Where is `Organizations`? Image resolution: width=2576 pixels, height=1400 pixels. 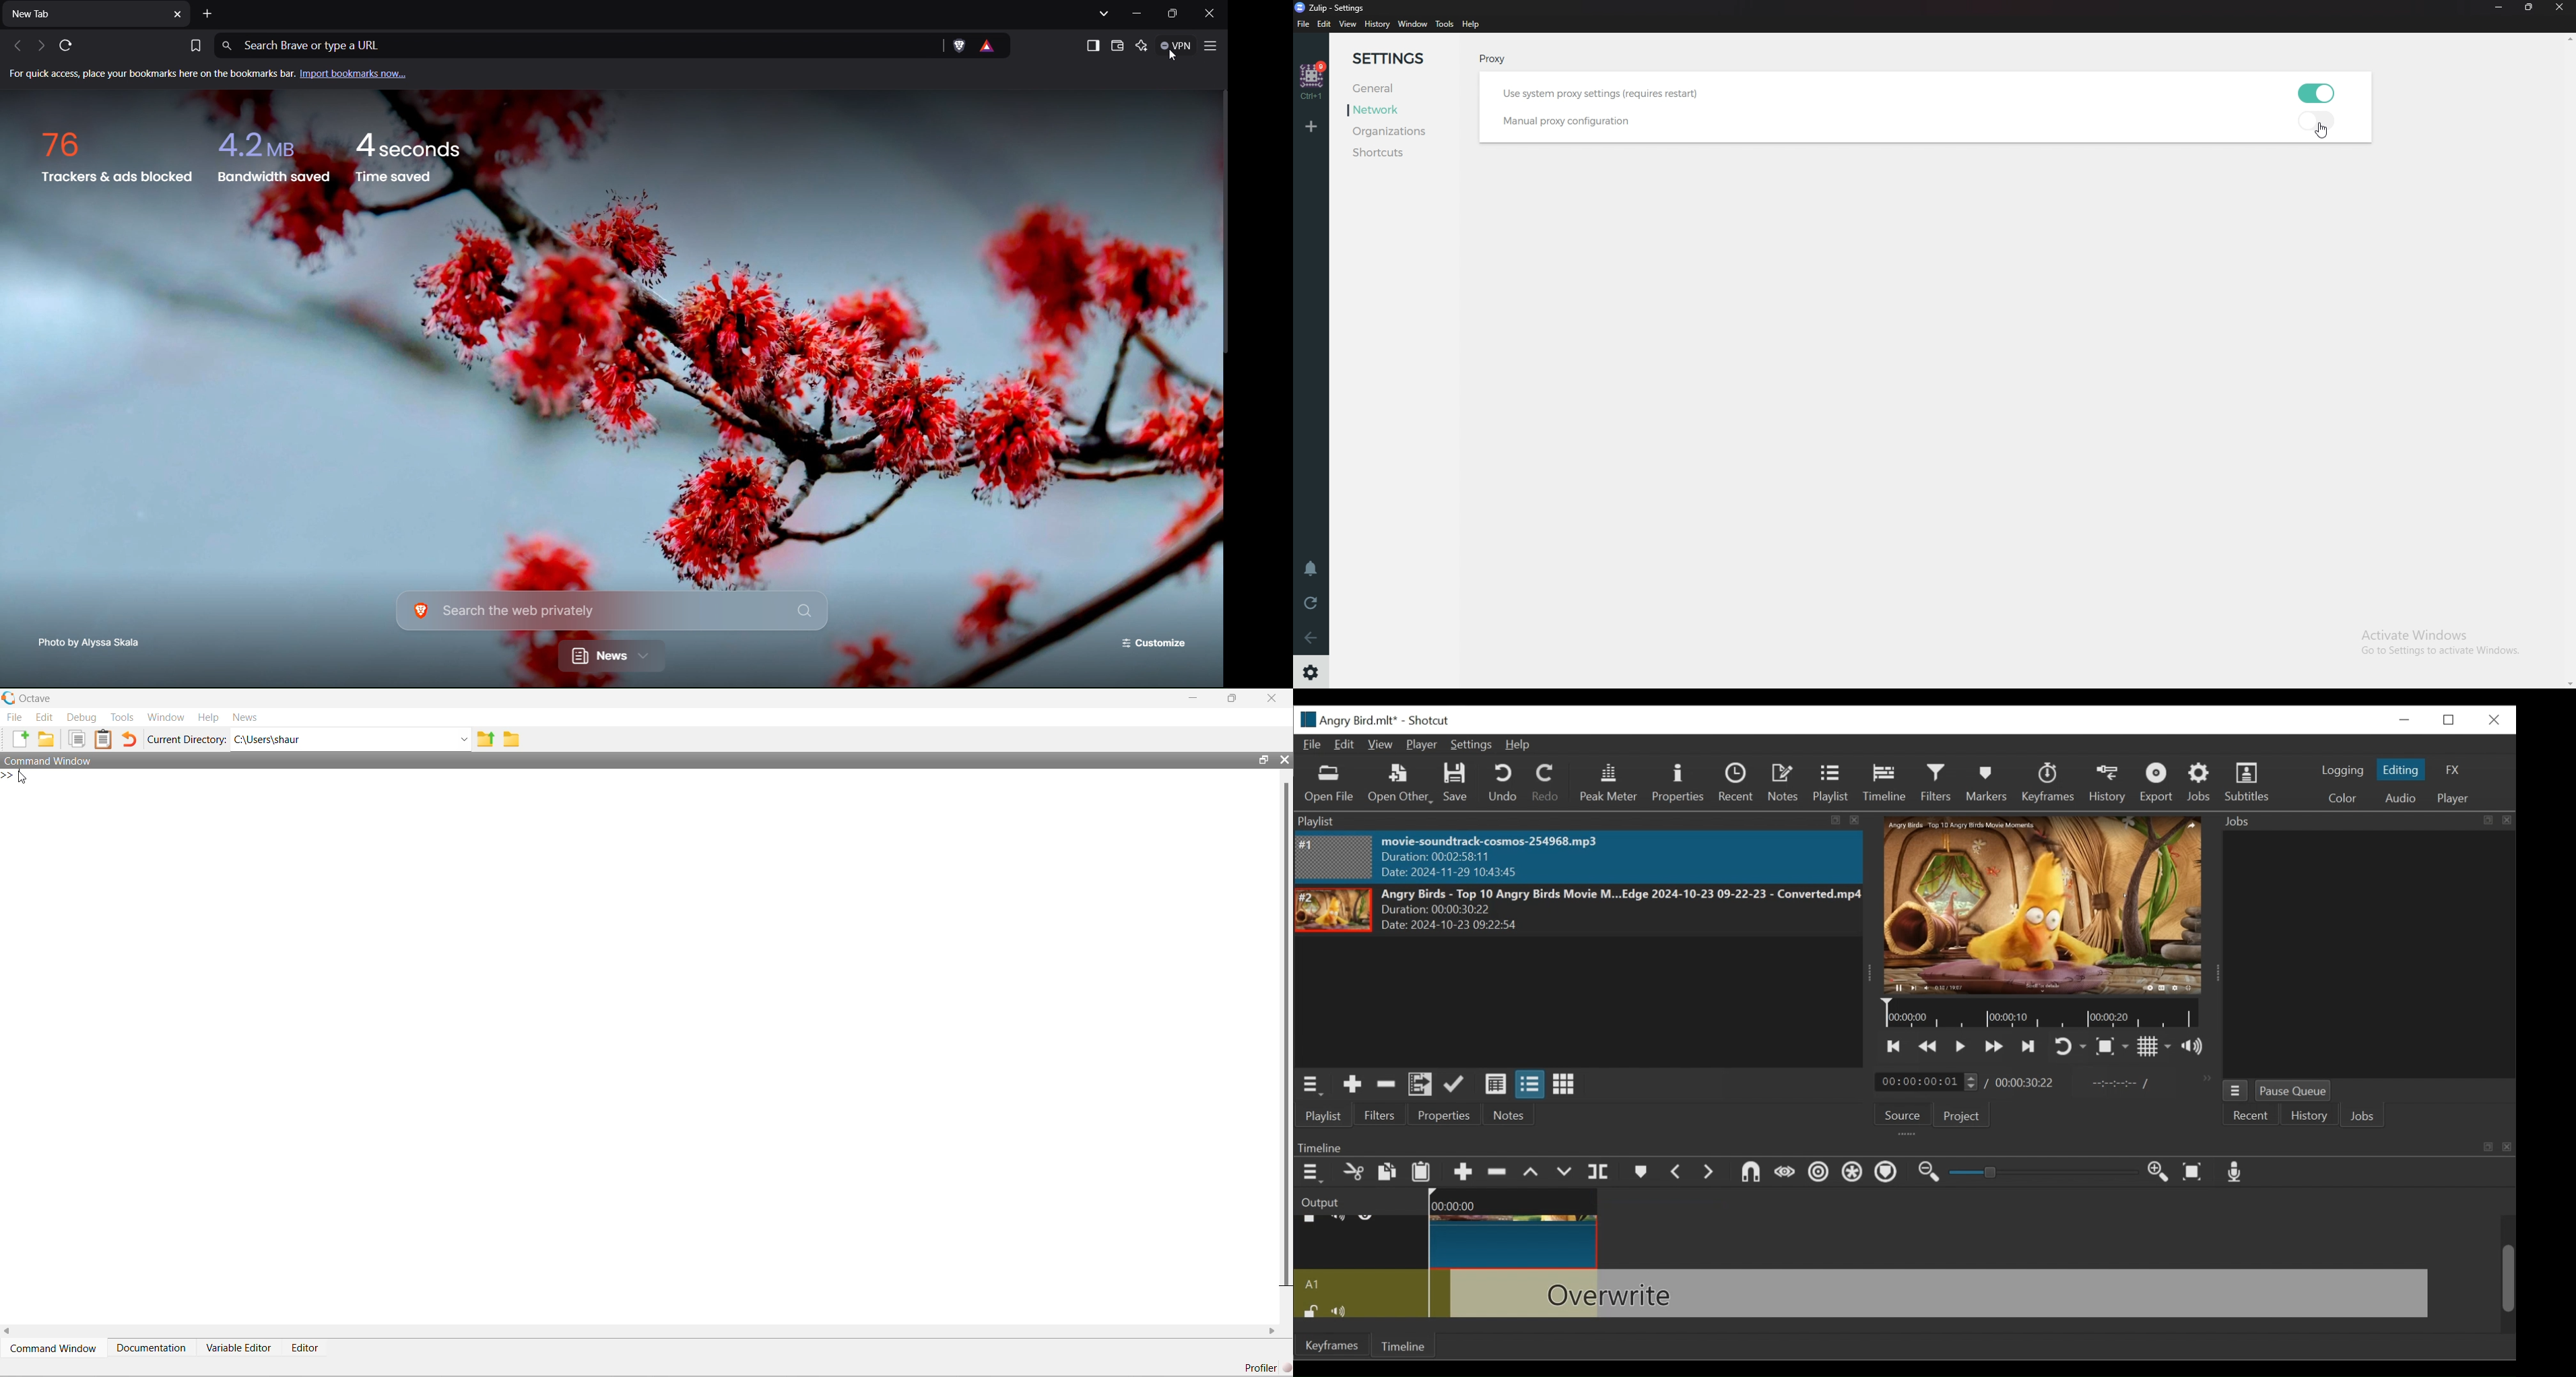 Organizations is located at coordinates (1407, 132).